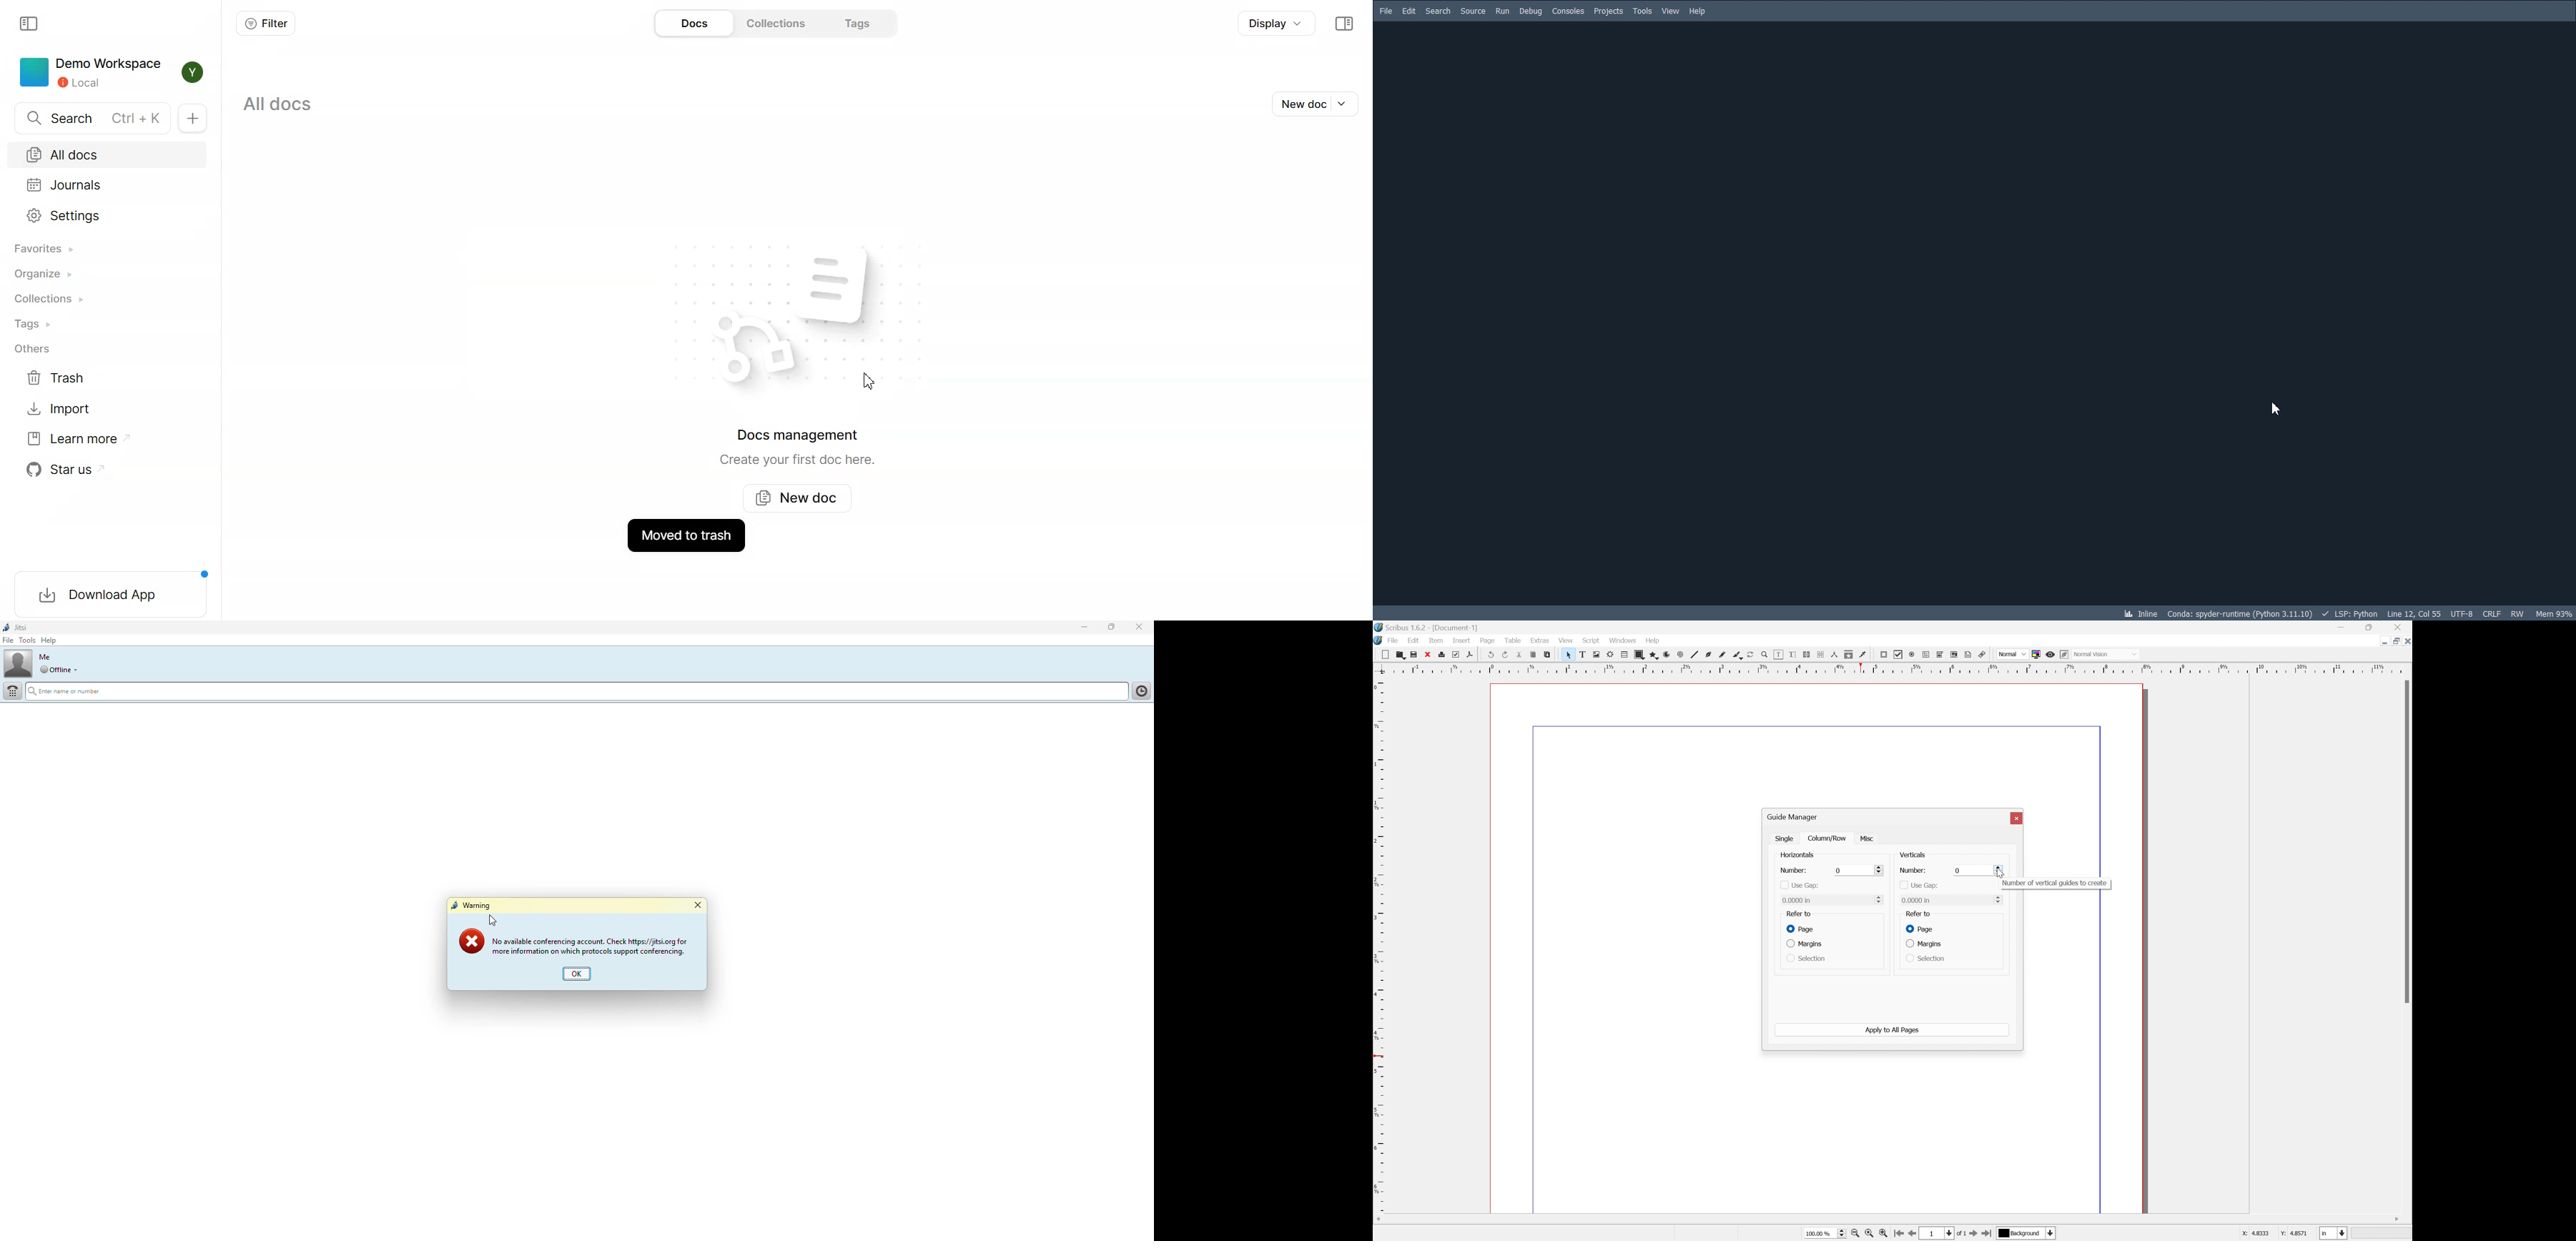  What do you see at coordinates (1640, 655) in the screenshot?
I see `shape` at bounding box center [1640, 655].